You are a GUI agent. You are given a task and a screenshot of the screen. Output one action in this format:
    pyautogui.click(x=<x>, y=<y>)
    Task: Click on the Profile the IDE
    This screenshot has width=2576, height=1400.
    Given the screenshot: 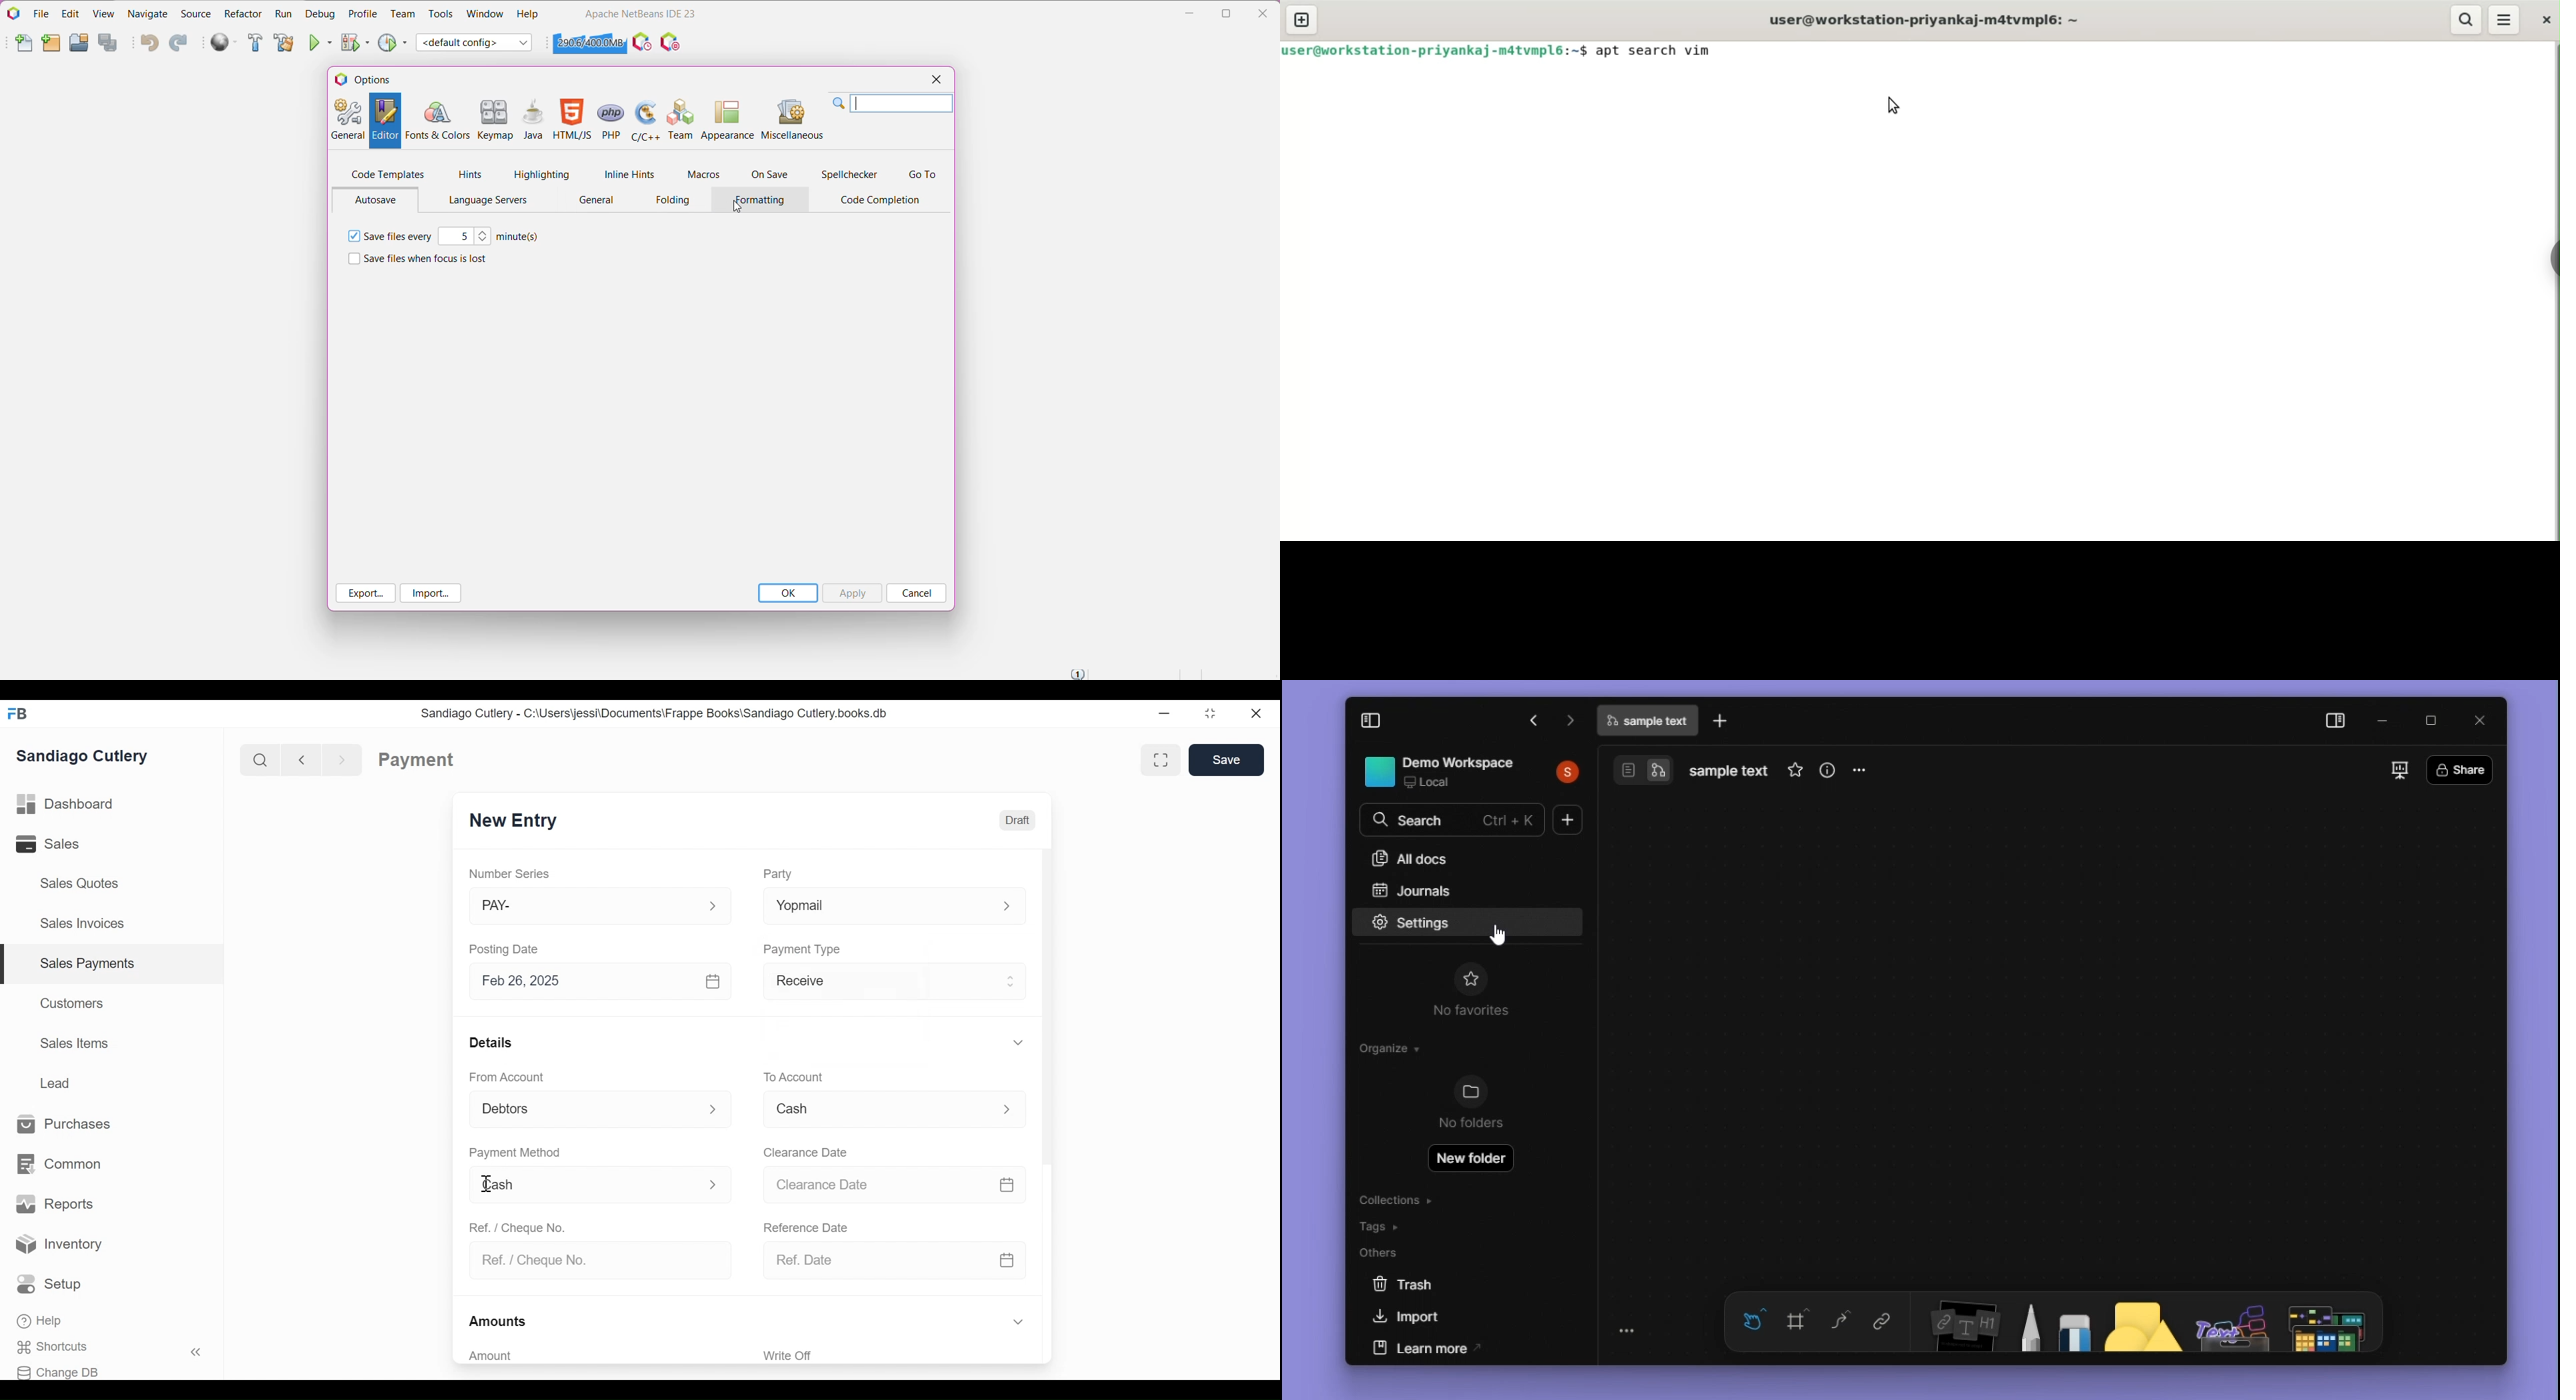 What is the action you would take?
    pyautogui.click(x=641, y=42)
    